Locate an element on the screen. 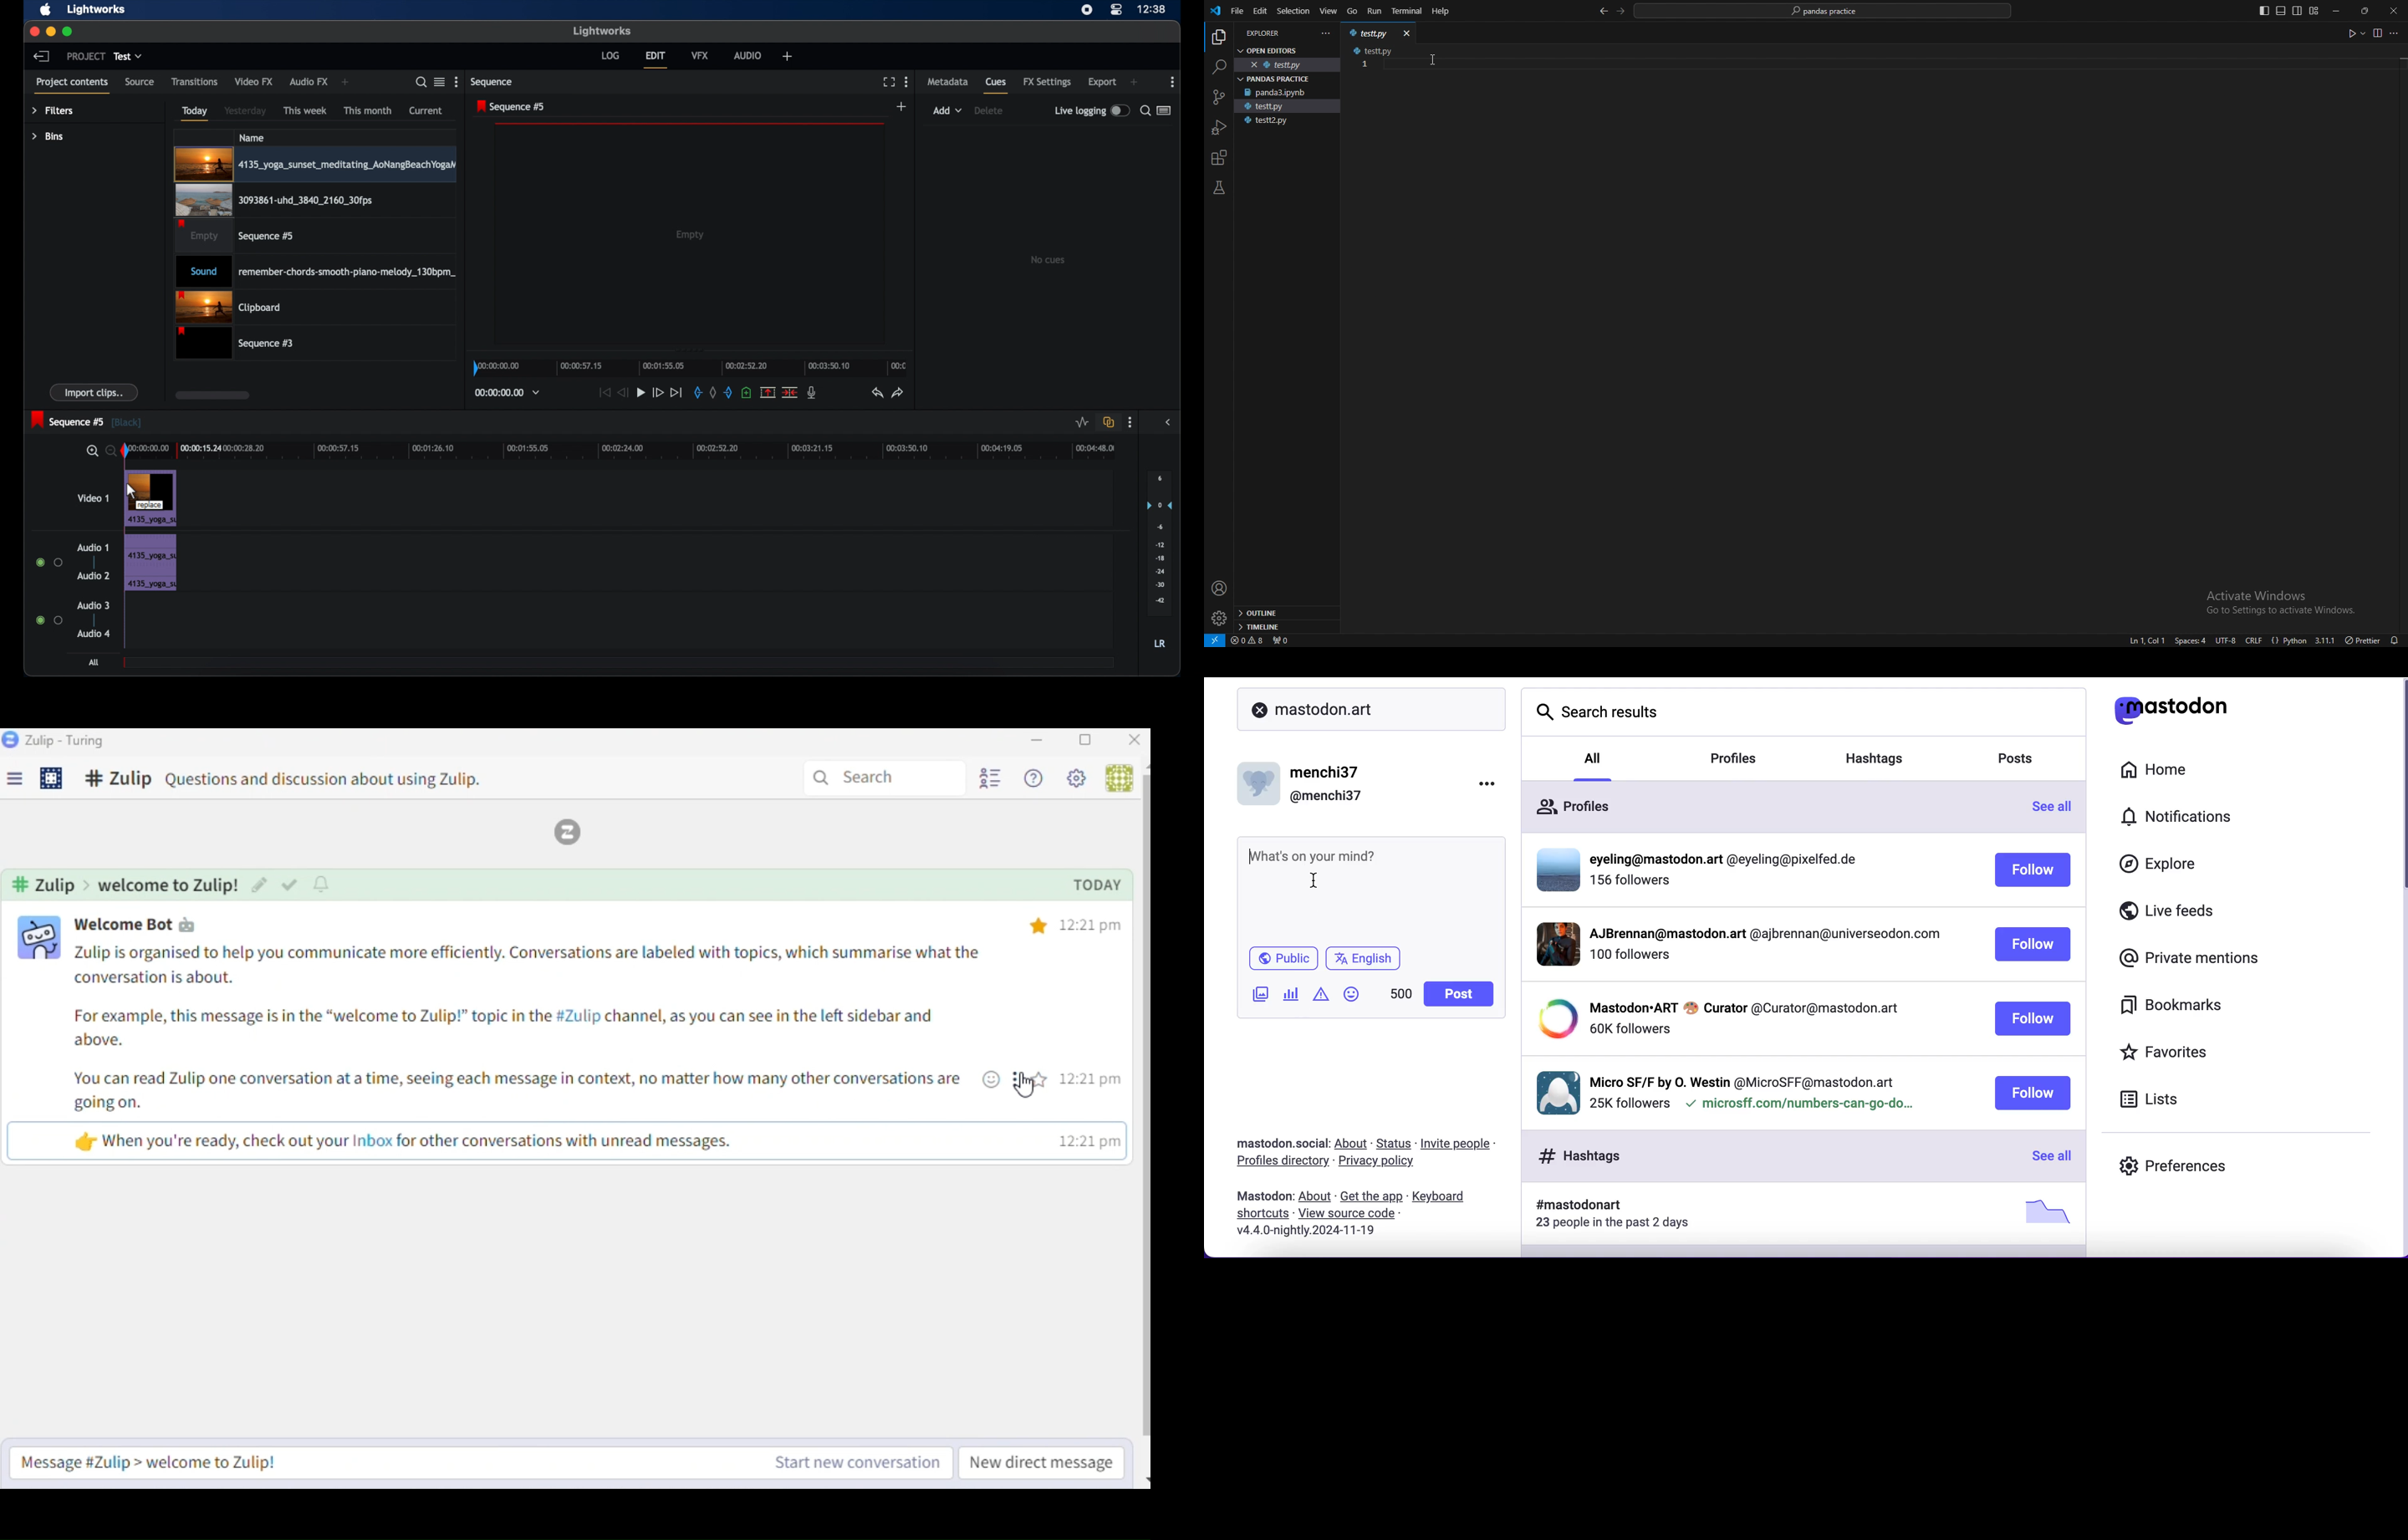 Image resolution: width=2408 pixels, height=1540 pixels. this month is located at coordinates (367, 110).